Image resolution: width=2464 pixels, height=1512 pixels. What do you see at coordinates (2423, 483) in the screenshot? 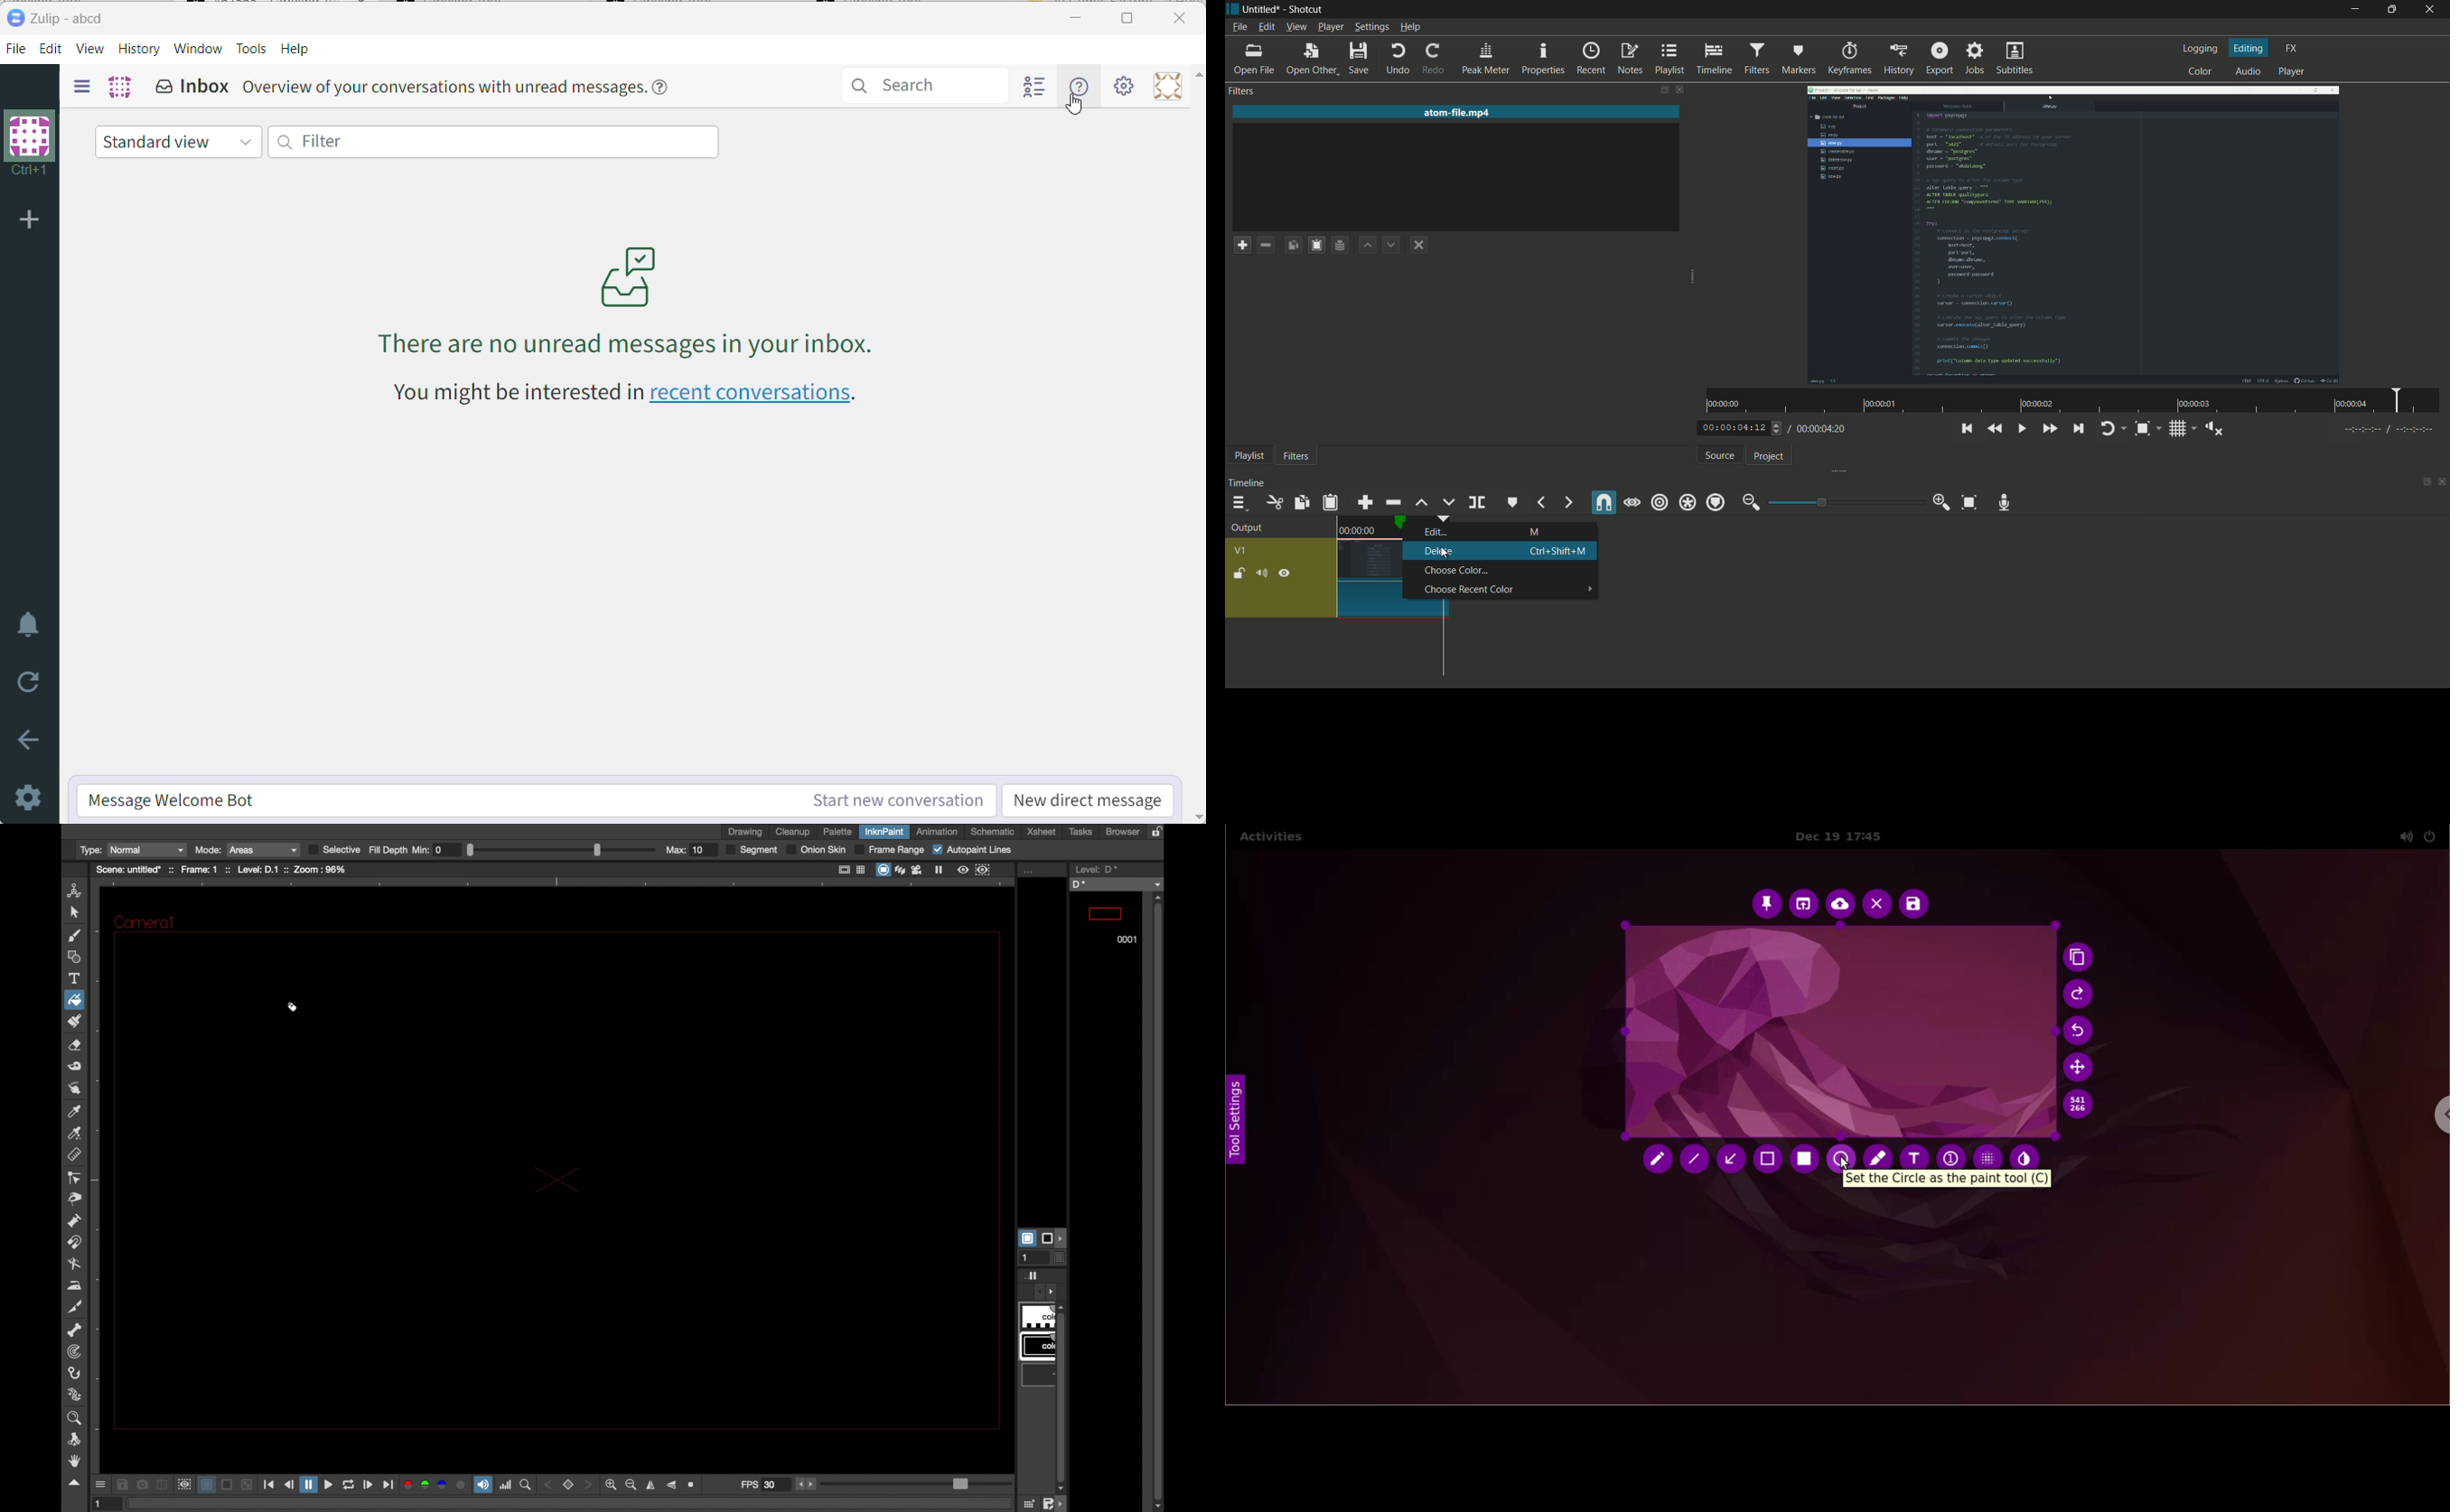
I see `change layout` at bounding box center [2423, 483].